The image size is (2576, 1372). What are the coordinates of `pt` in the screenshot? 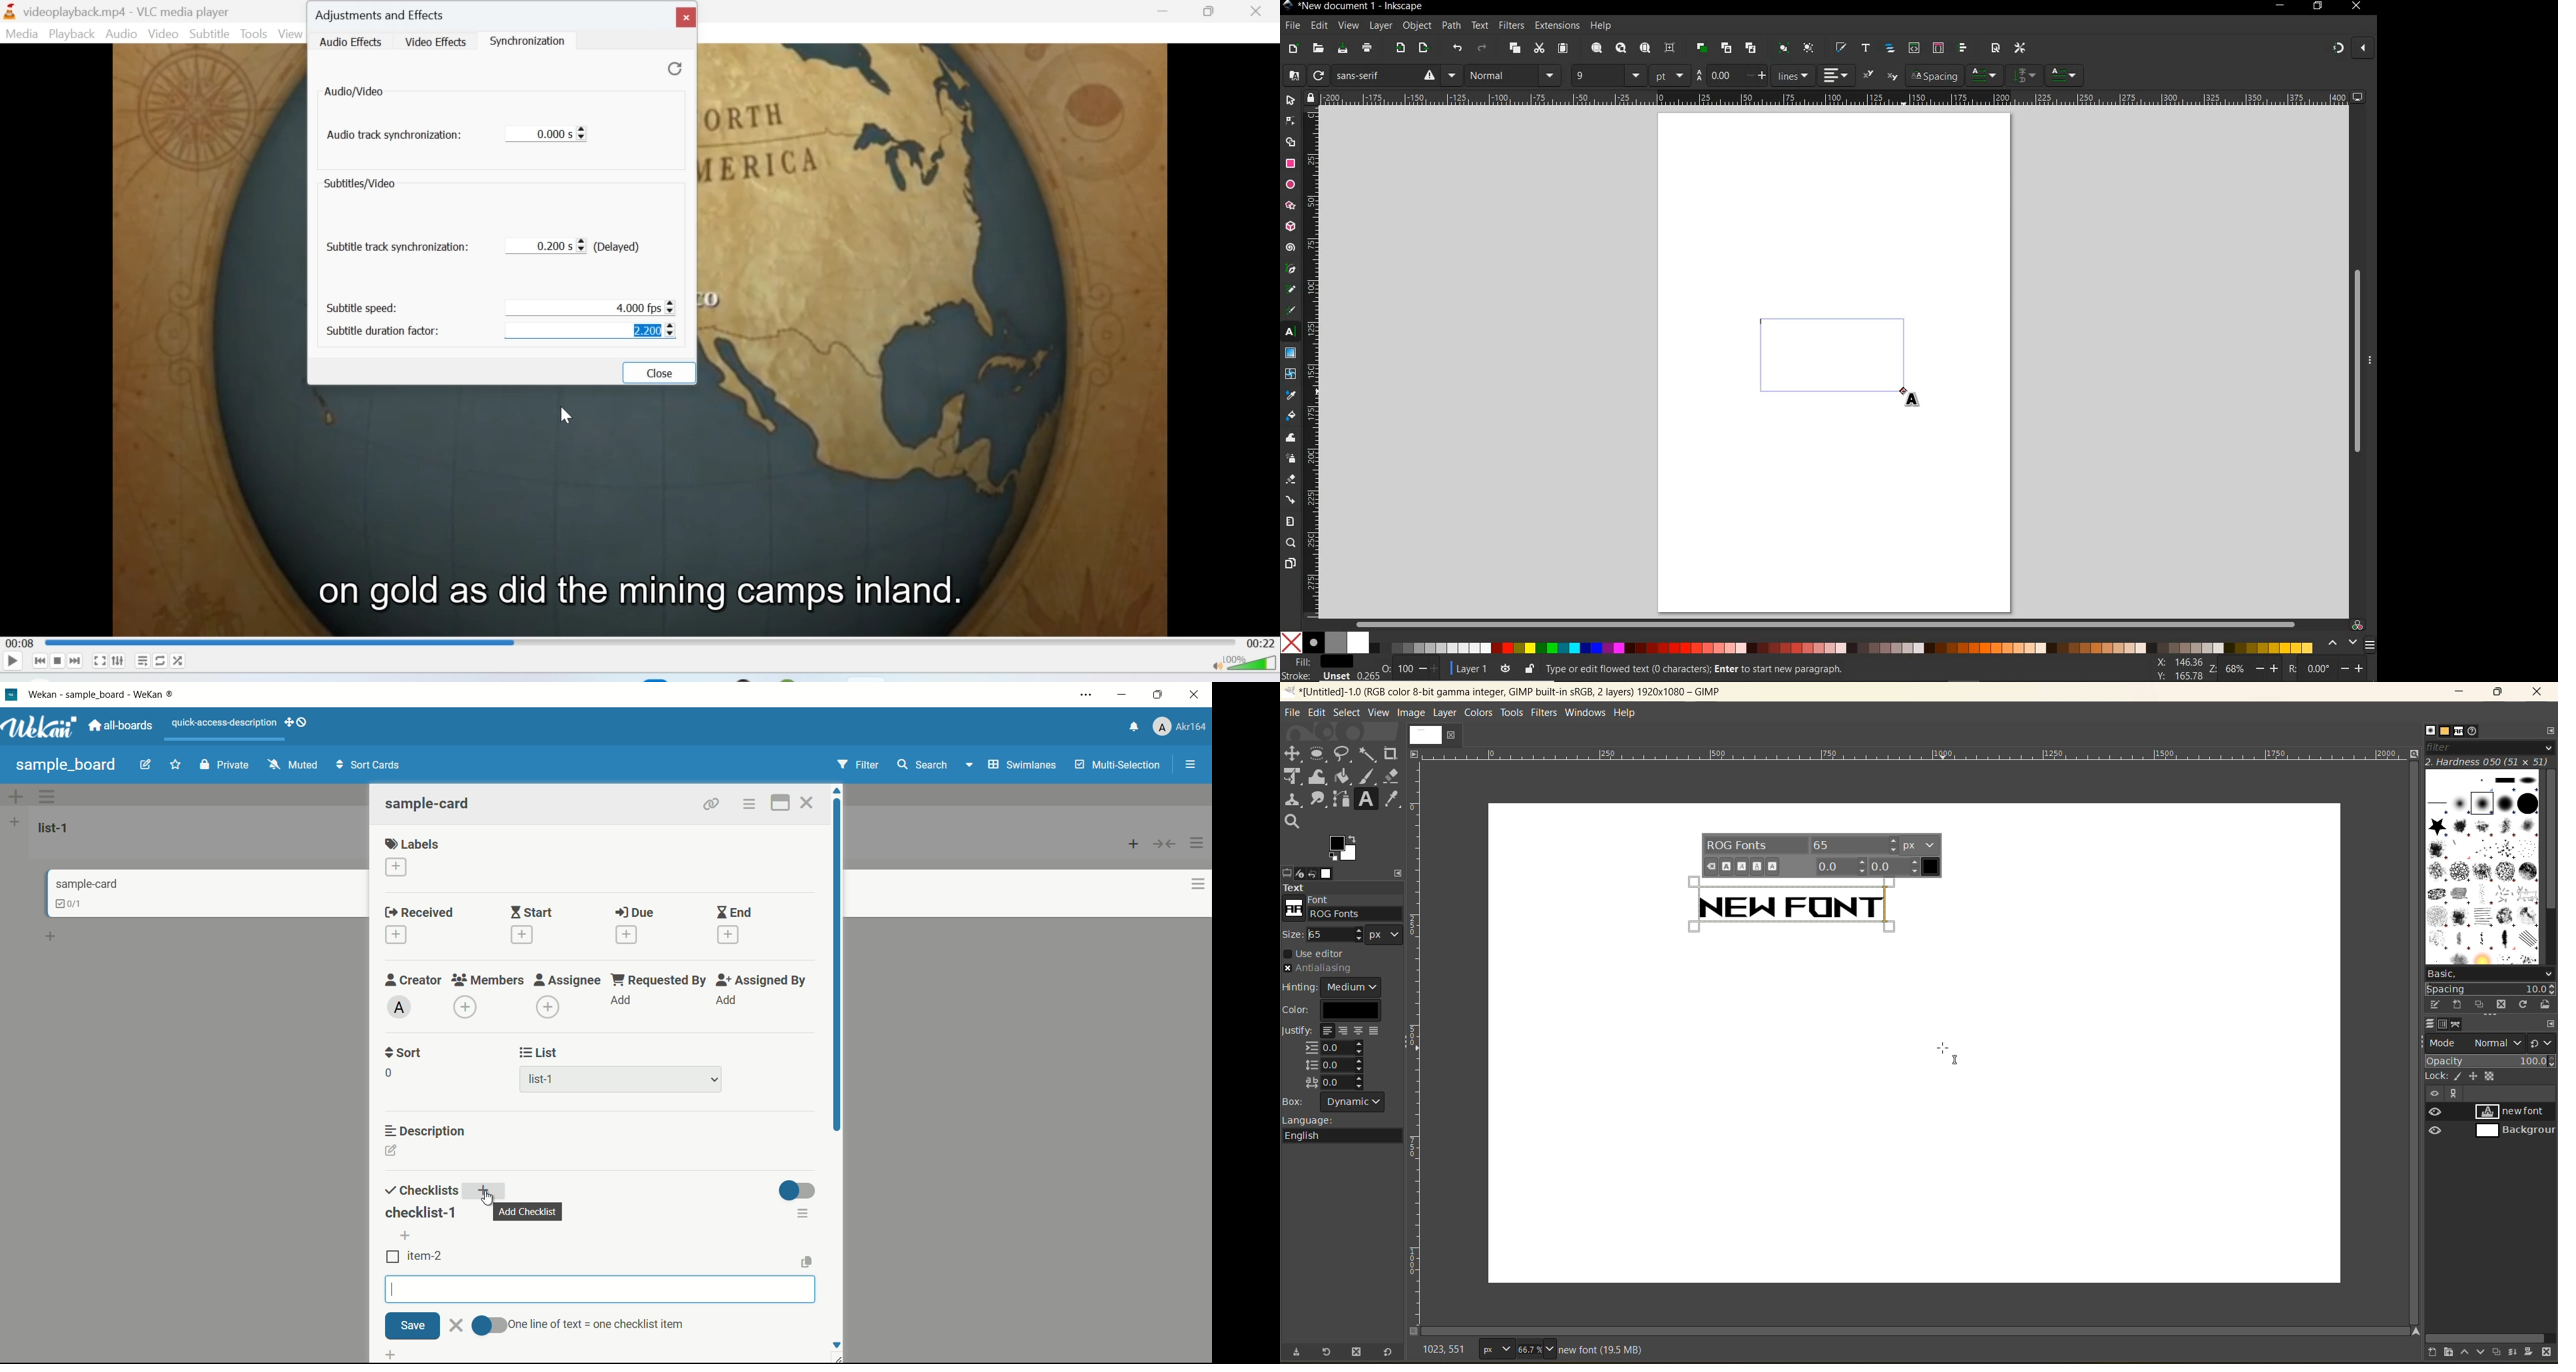 It's located at (1670, 75).